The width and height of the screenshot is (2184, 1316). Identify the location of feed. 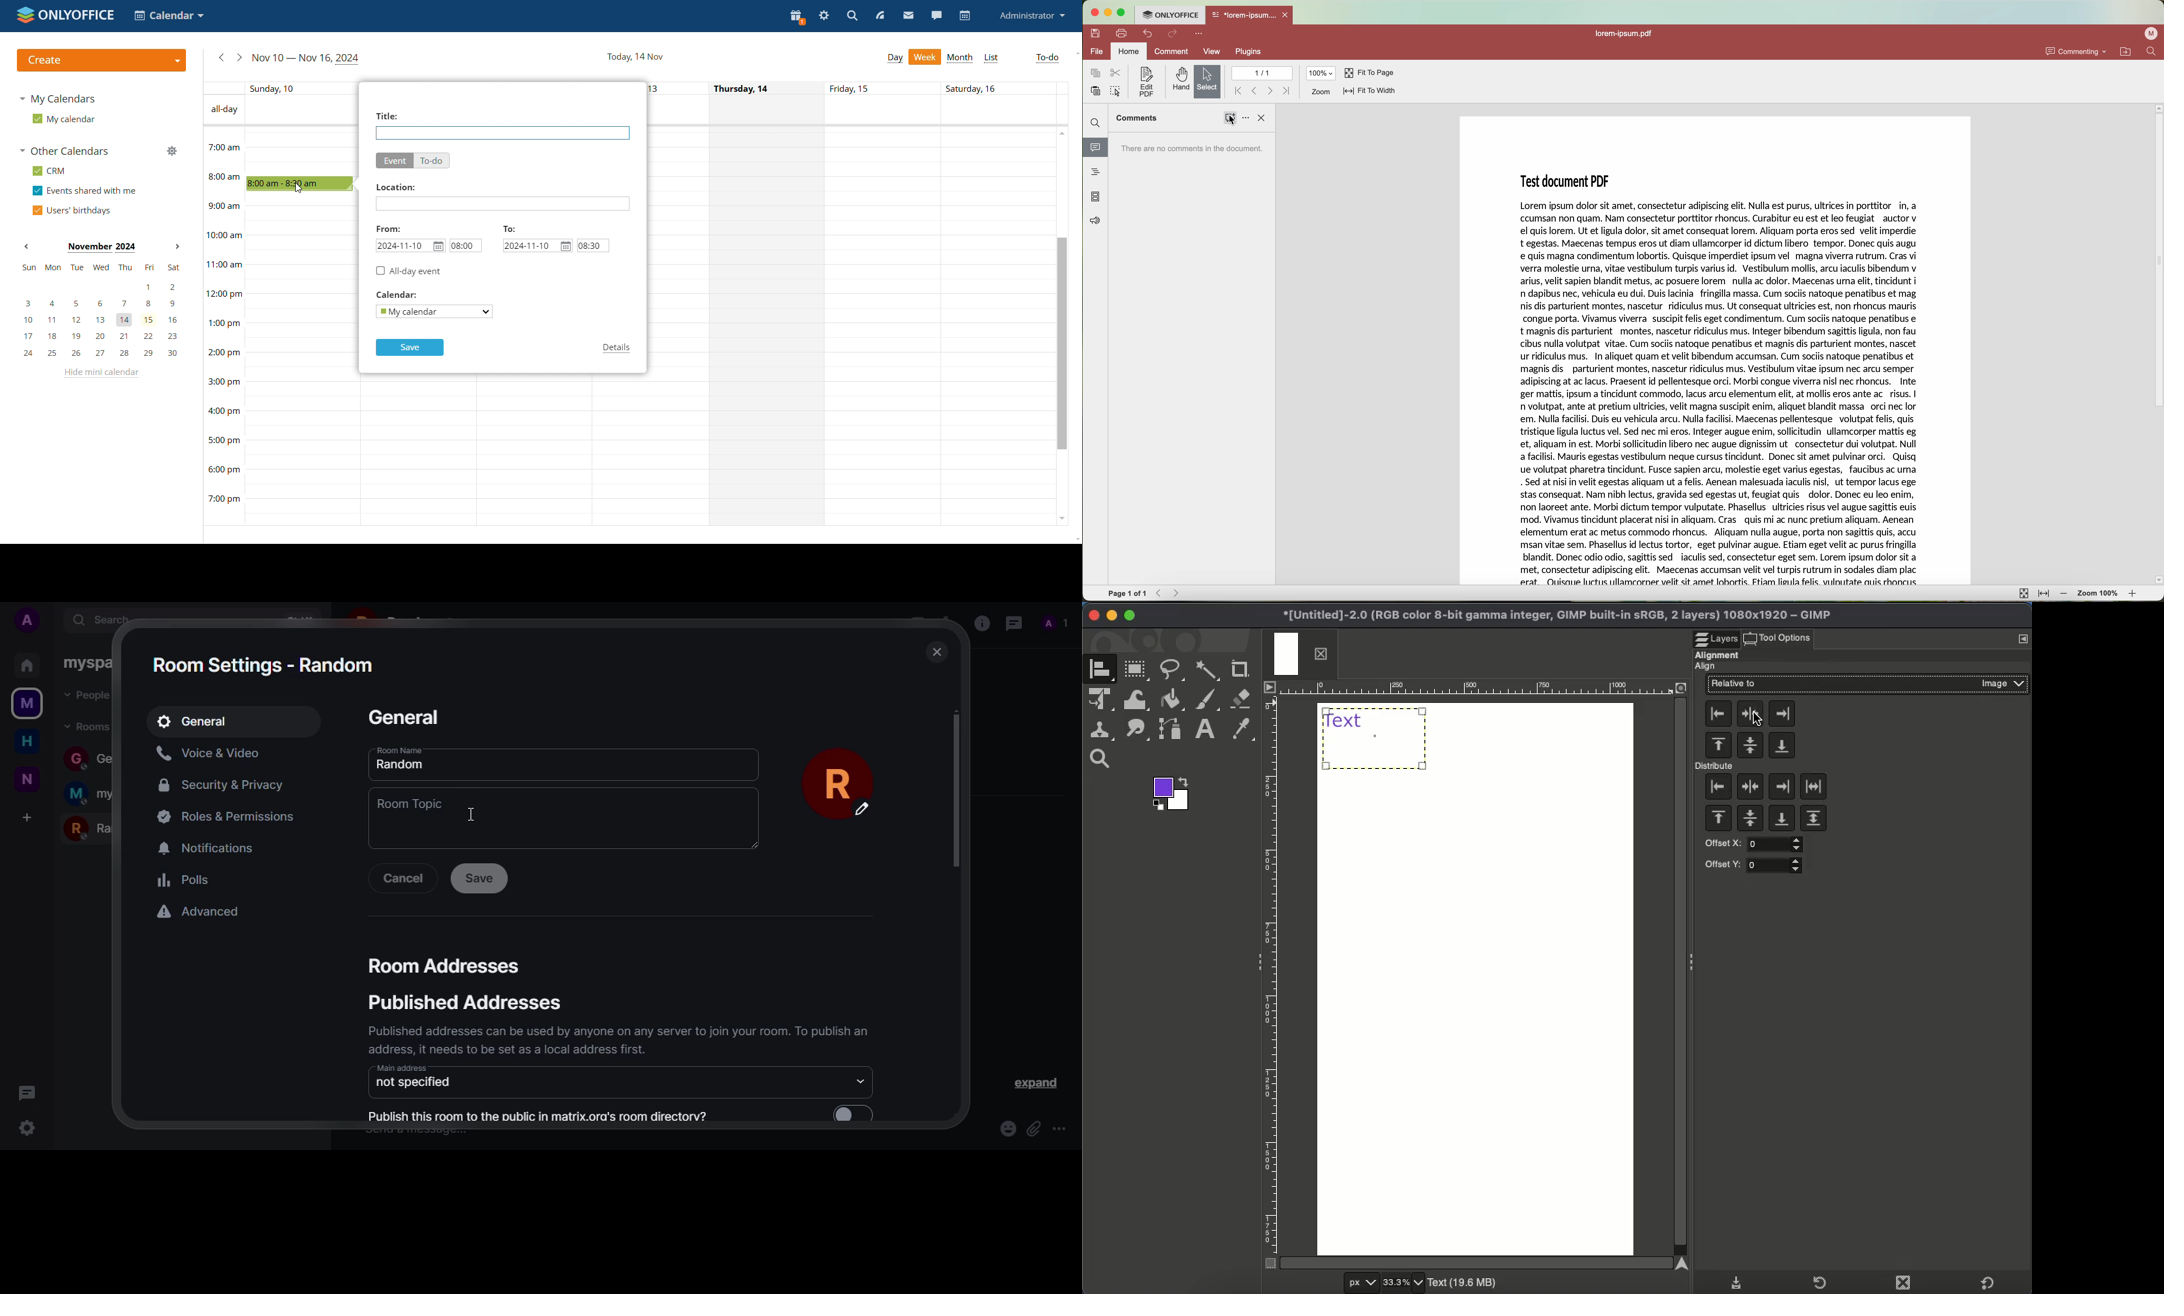
(880, 15).